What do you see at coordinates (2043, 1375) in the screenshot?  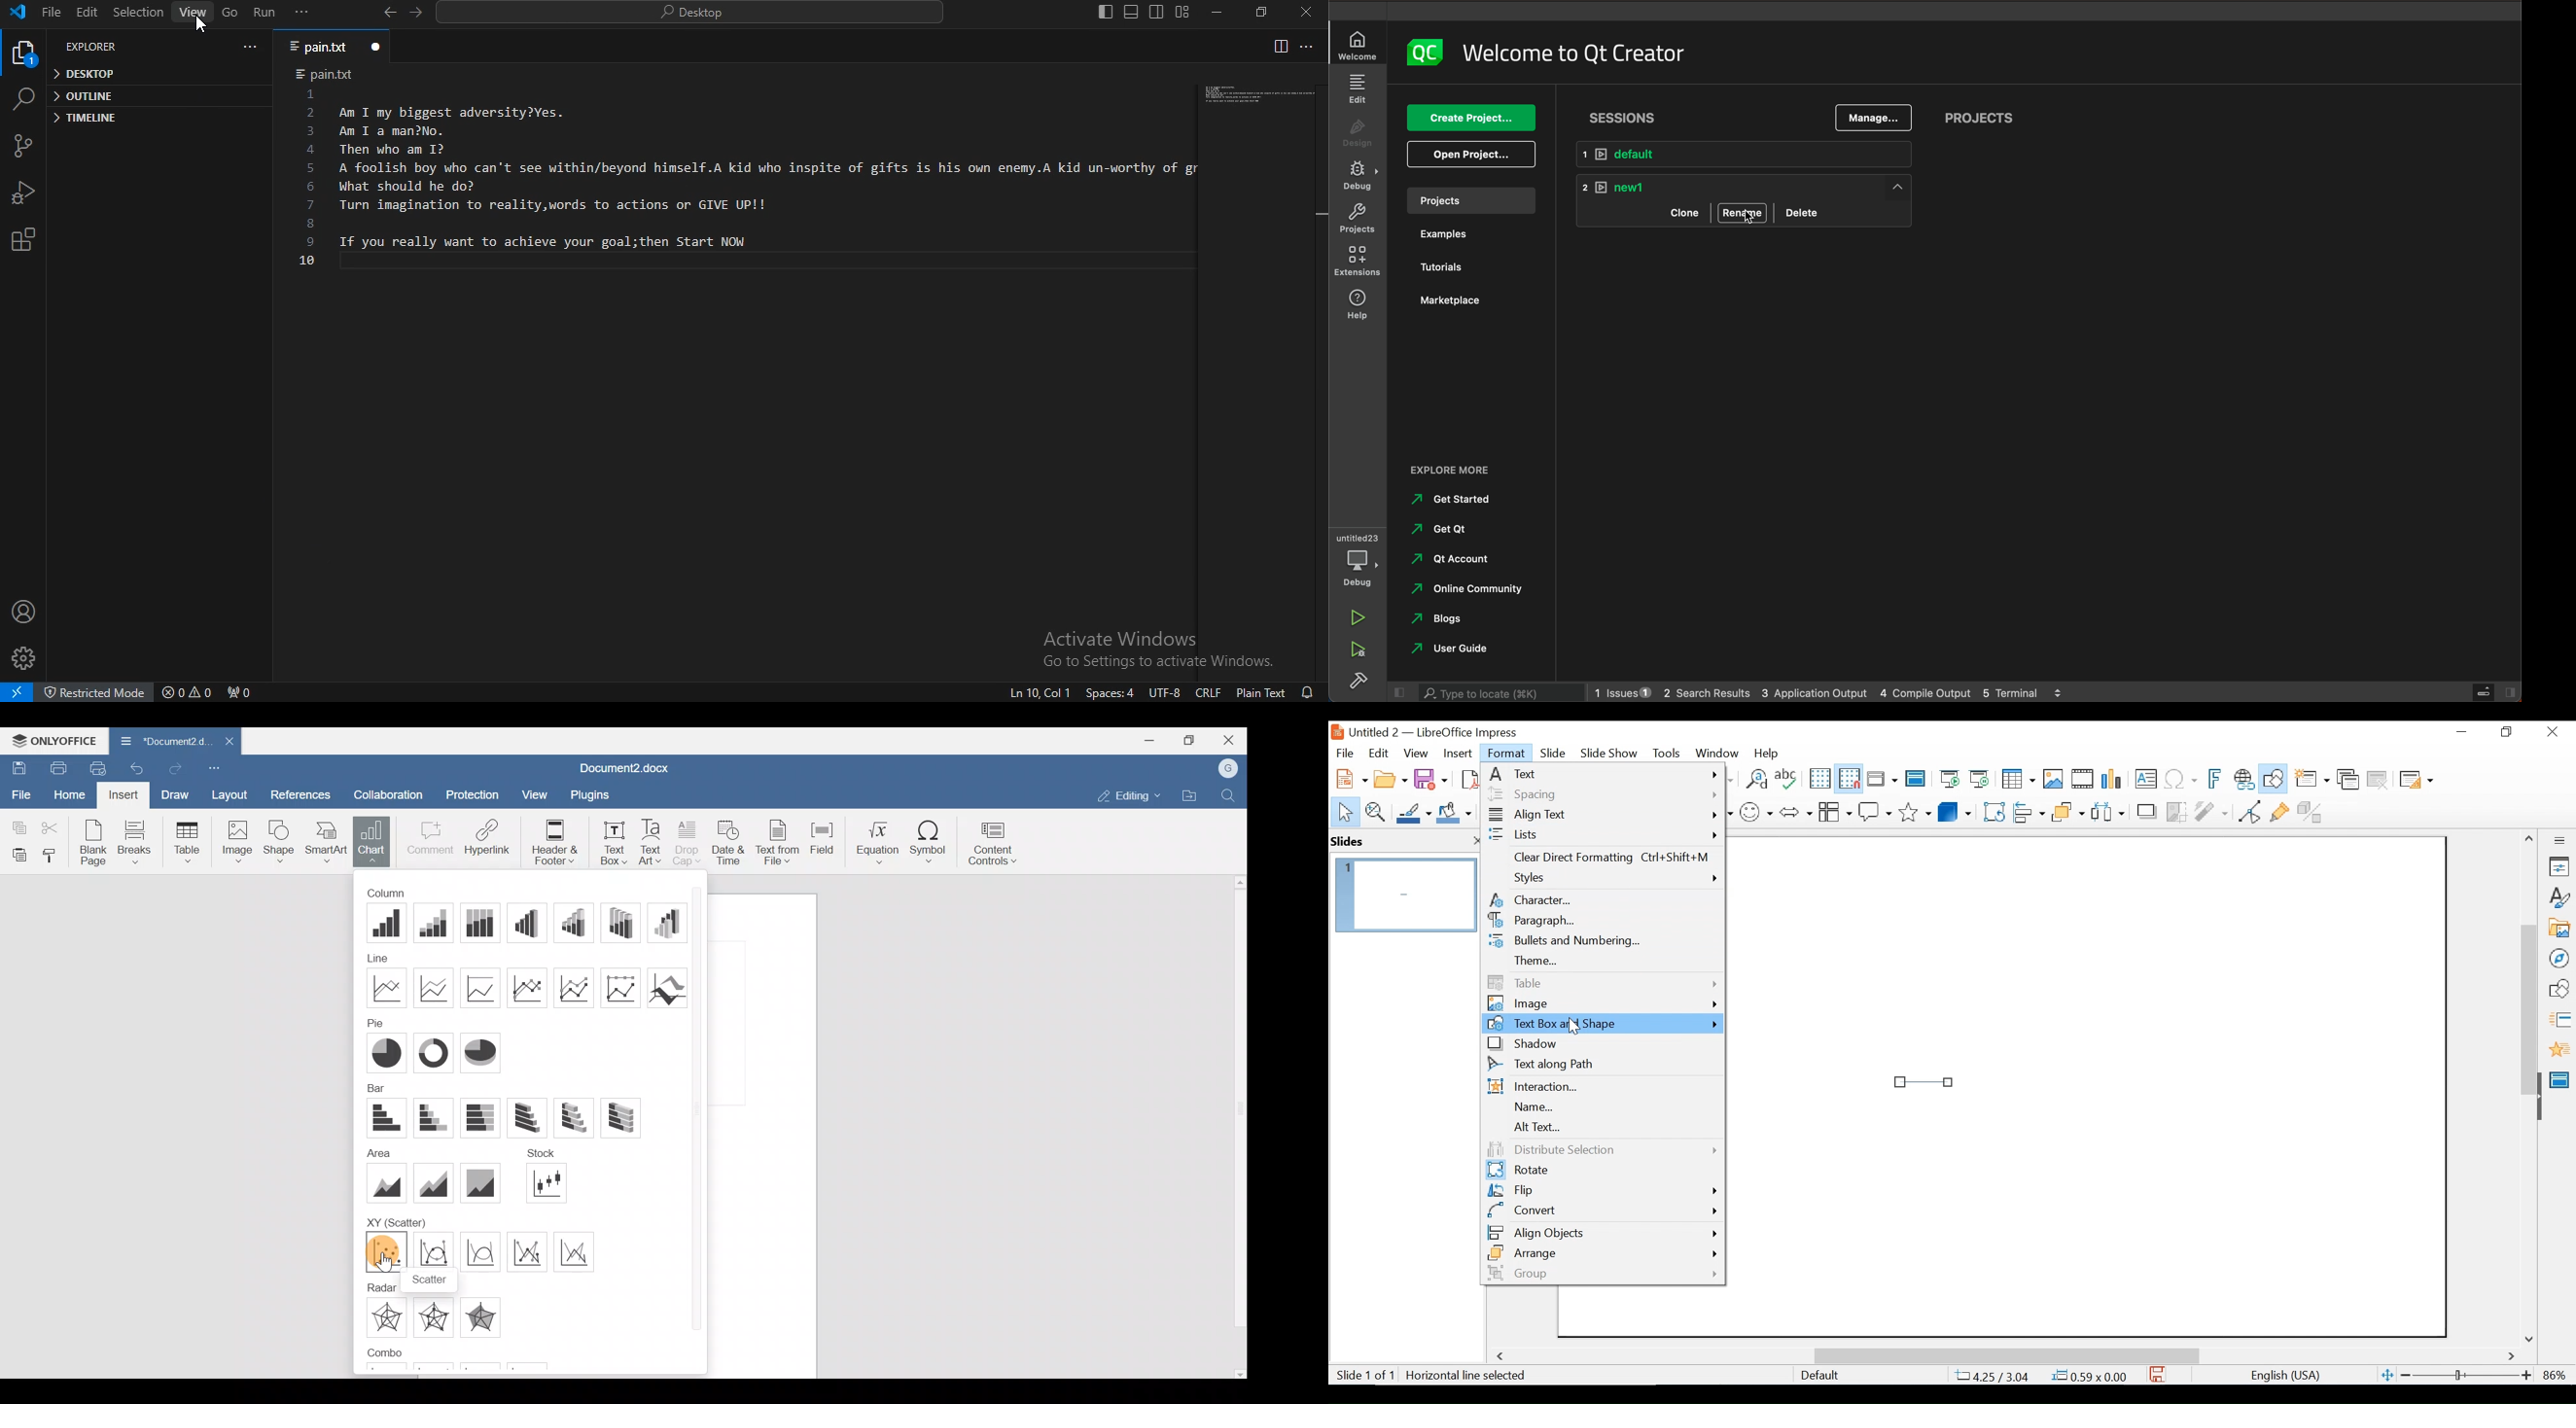 I see `4.25/3.04   0.59x0.00` at bounding box center [2043, 1375].